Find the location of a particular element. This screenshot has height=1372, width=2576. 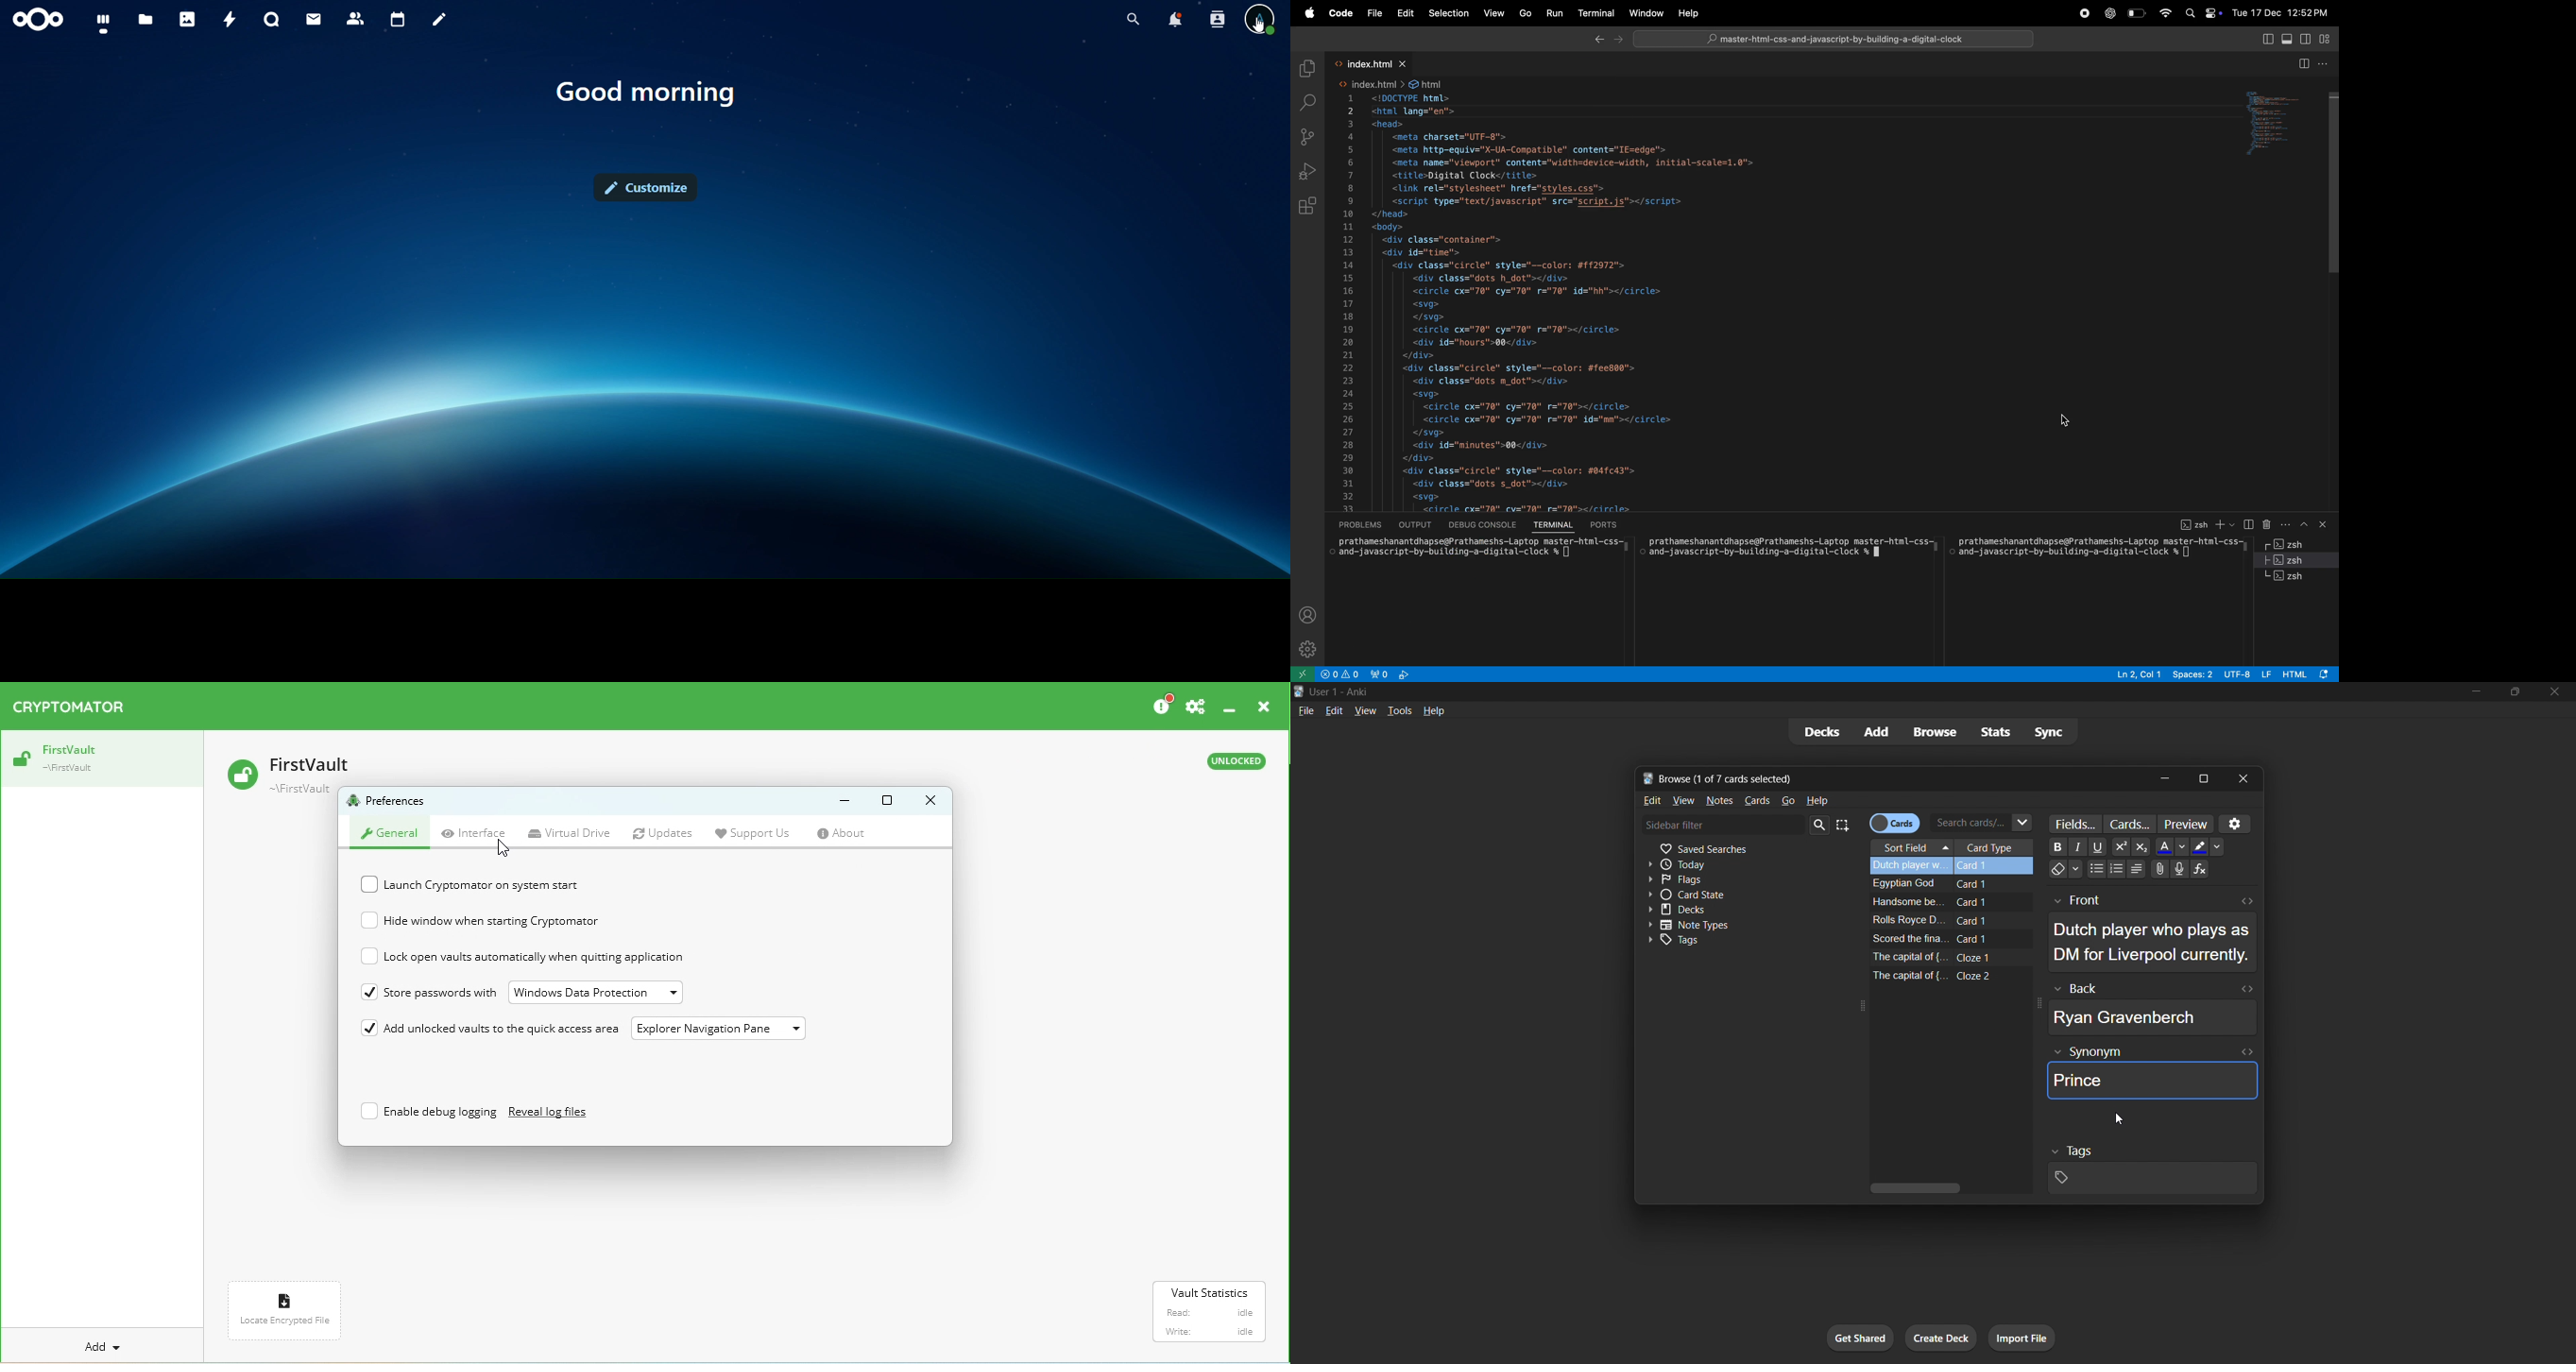

icon is located at coordinates (40, 19).